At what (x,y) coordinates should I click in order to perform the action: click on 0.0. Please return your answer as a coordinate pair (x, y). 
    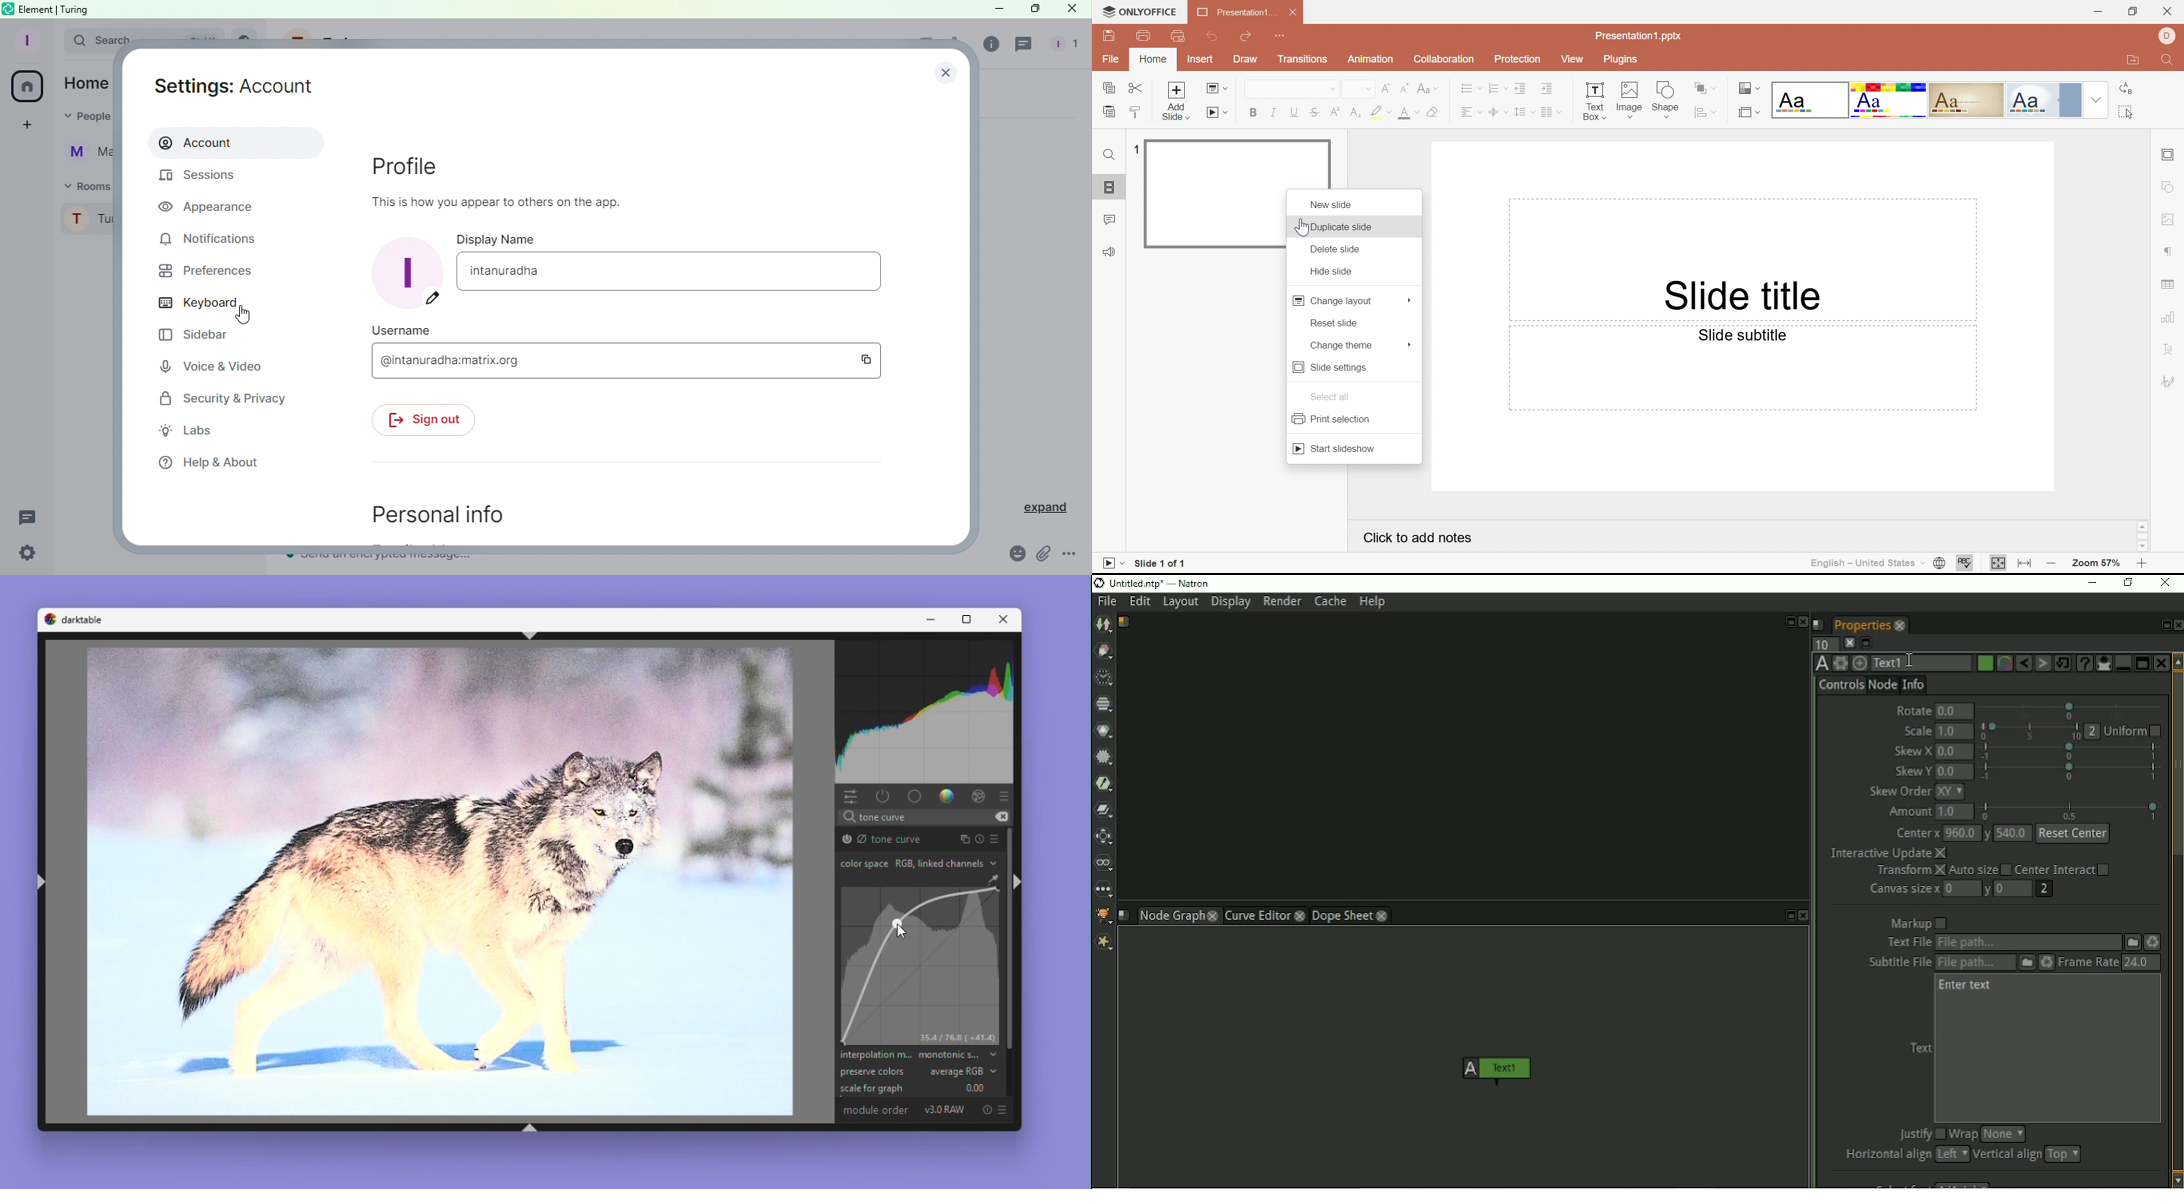
    Looking at the image, I should click on (1954, 752).